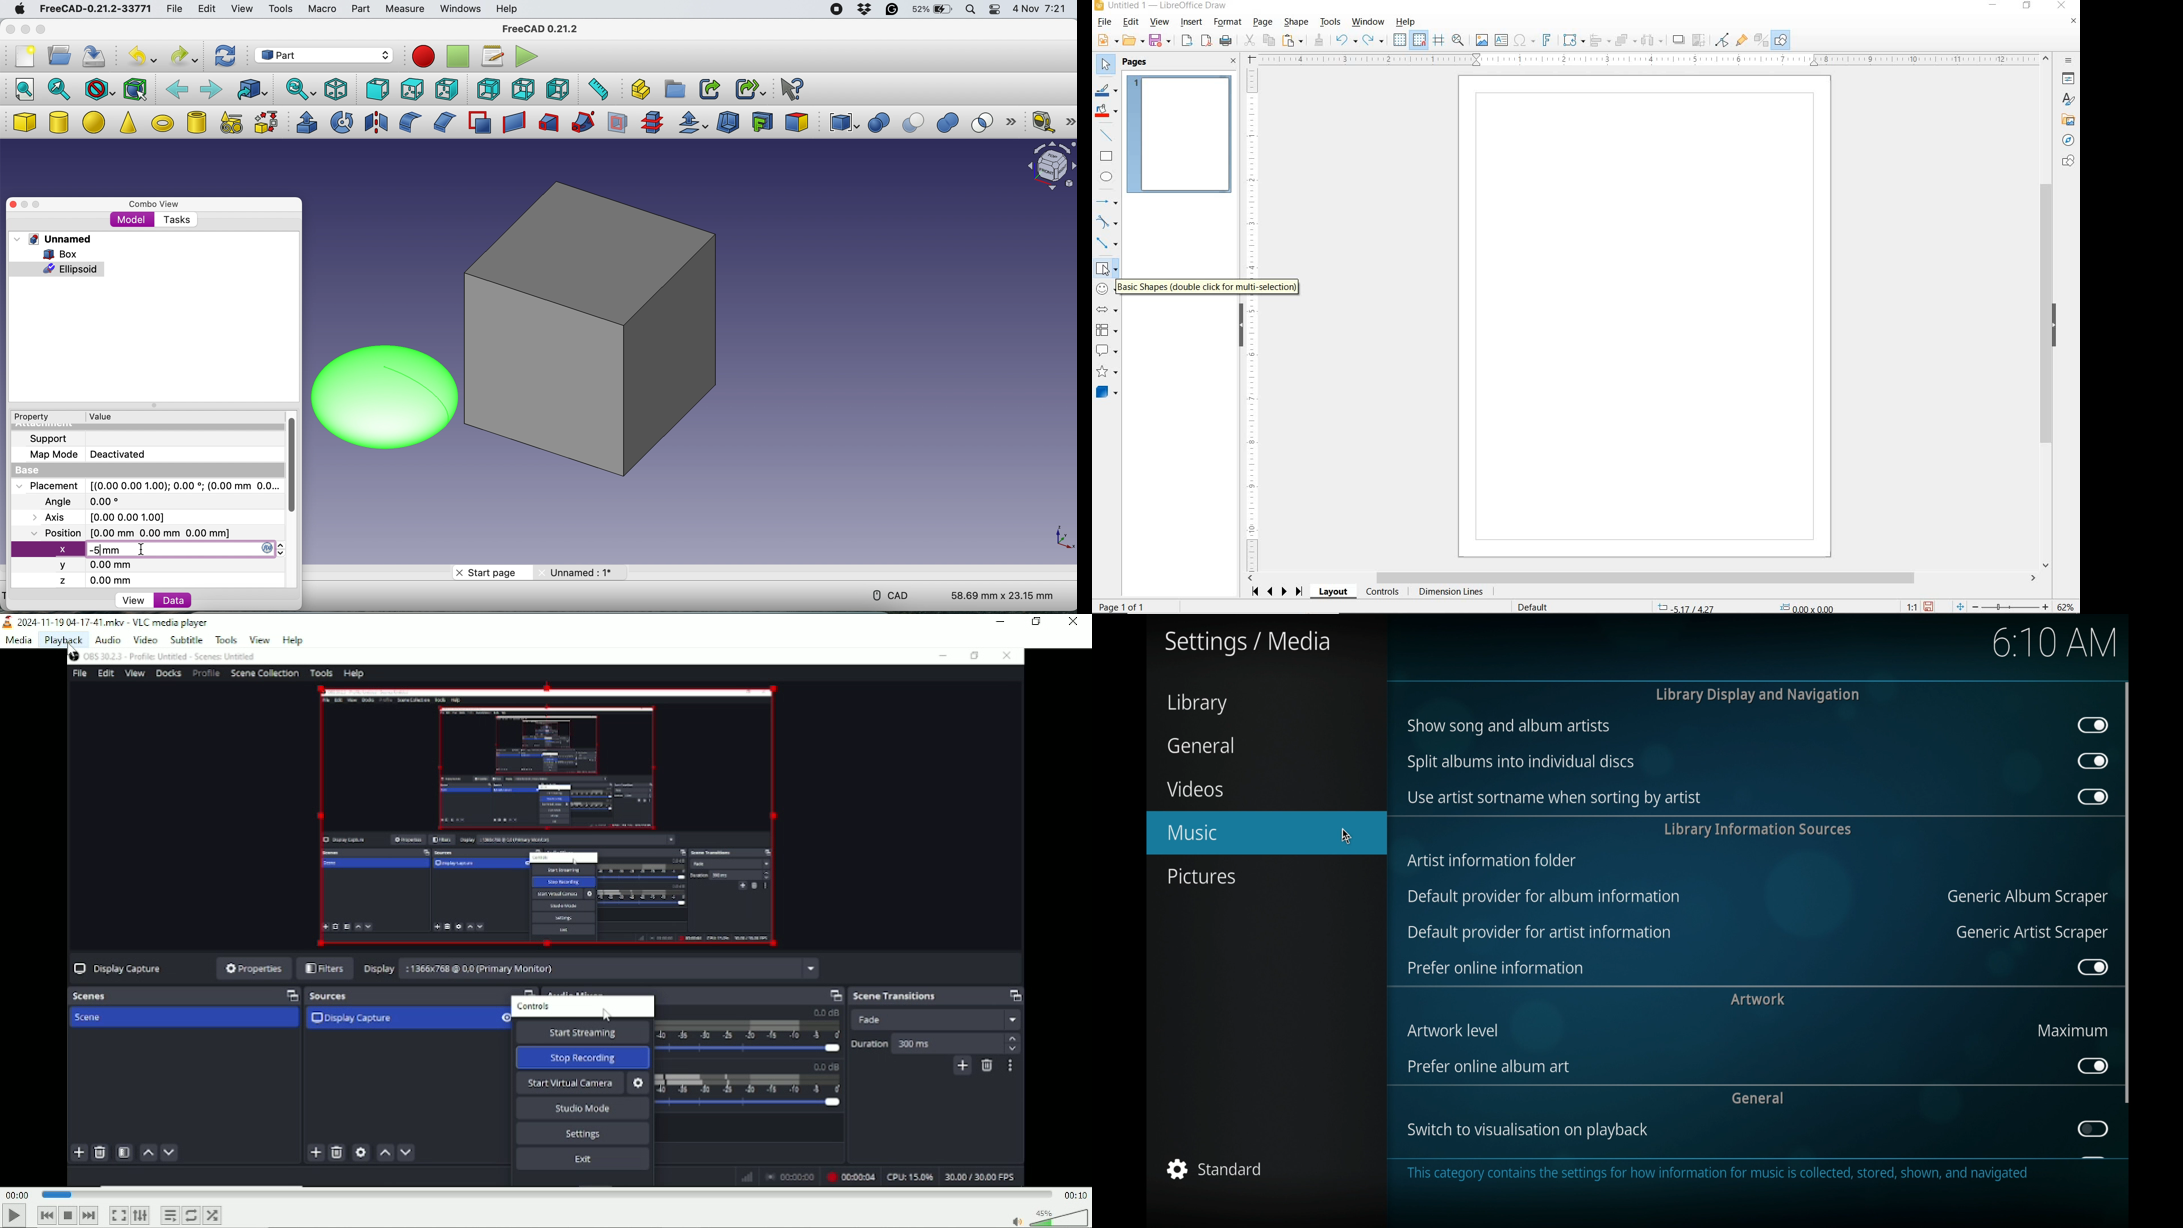  I want to click on show song, so click(1509, 726).